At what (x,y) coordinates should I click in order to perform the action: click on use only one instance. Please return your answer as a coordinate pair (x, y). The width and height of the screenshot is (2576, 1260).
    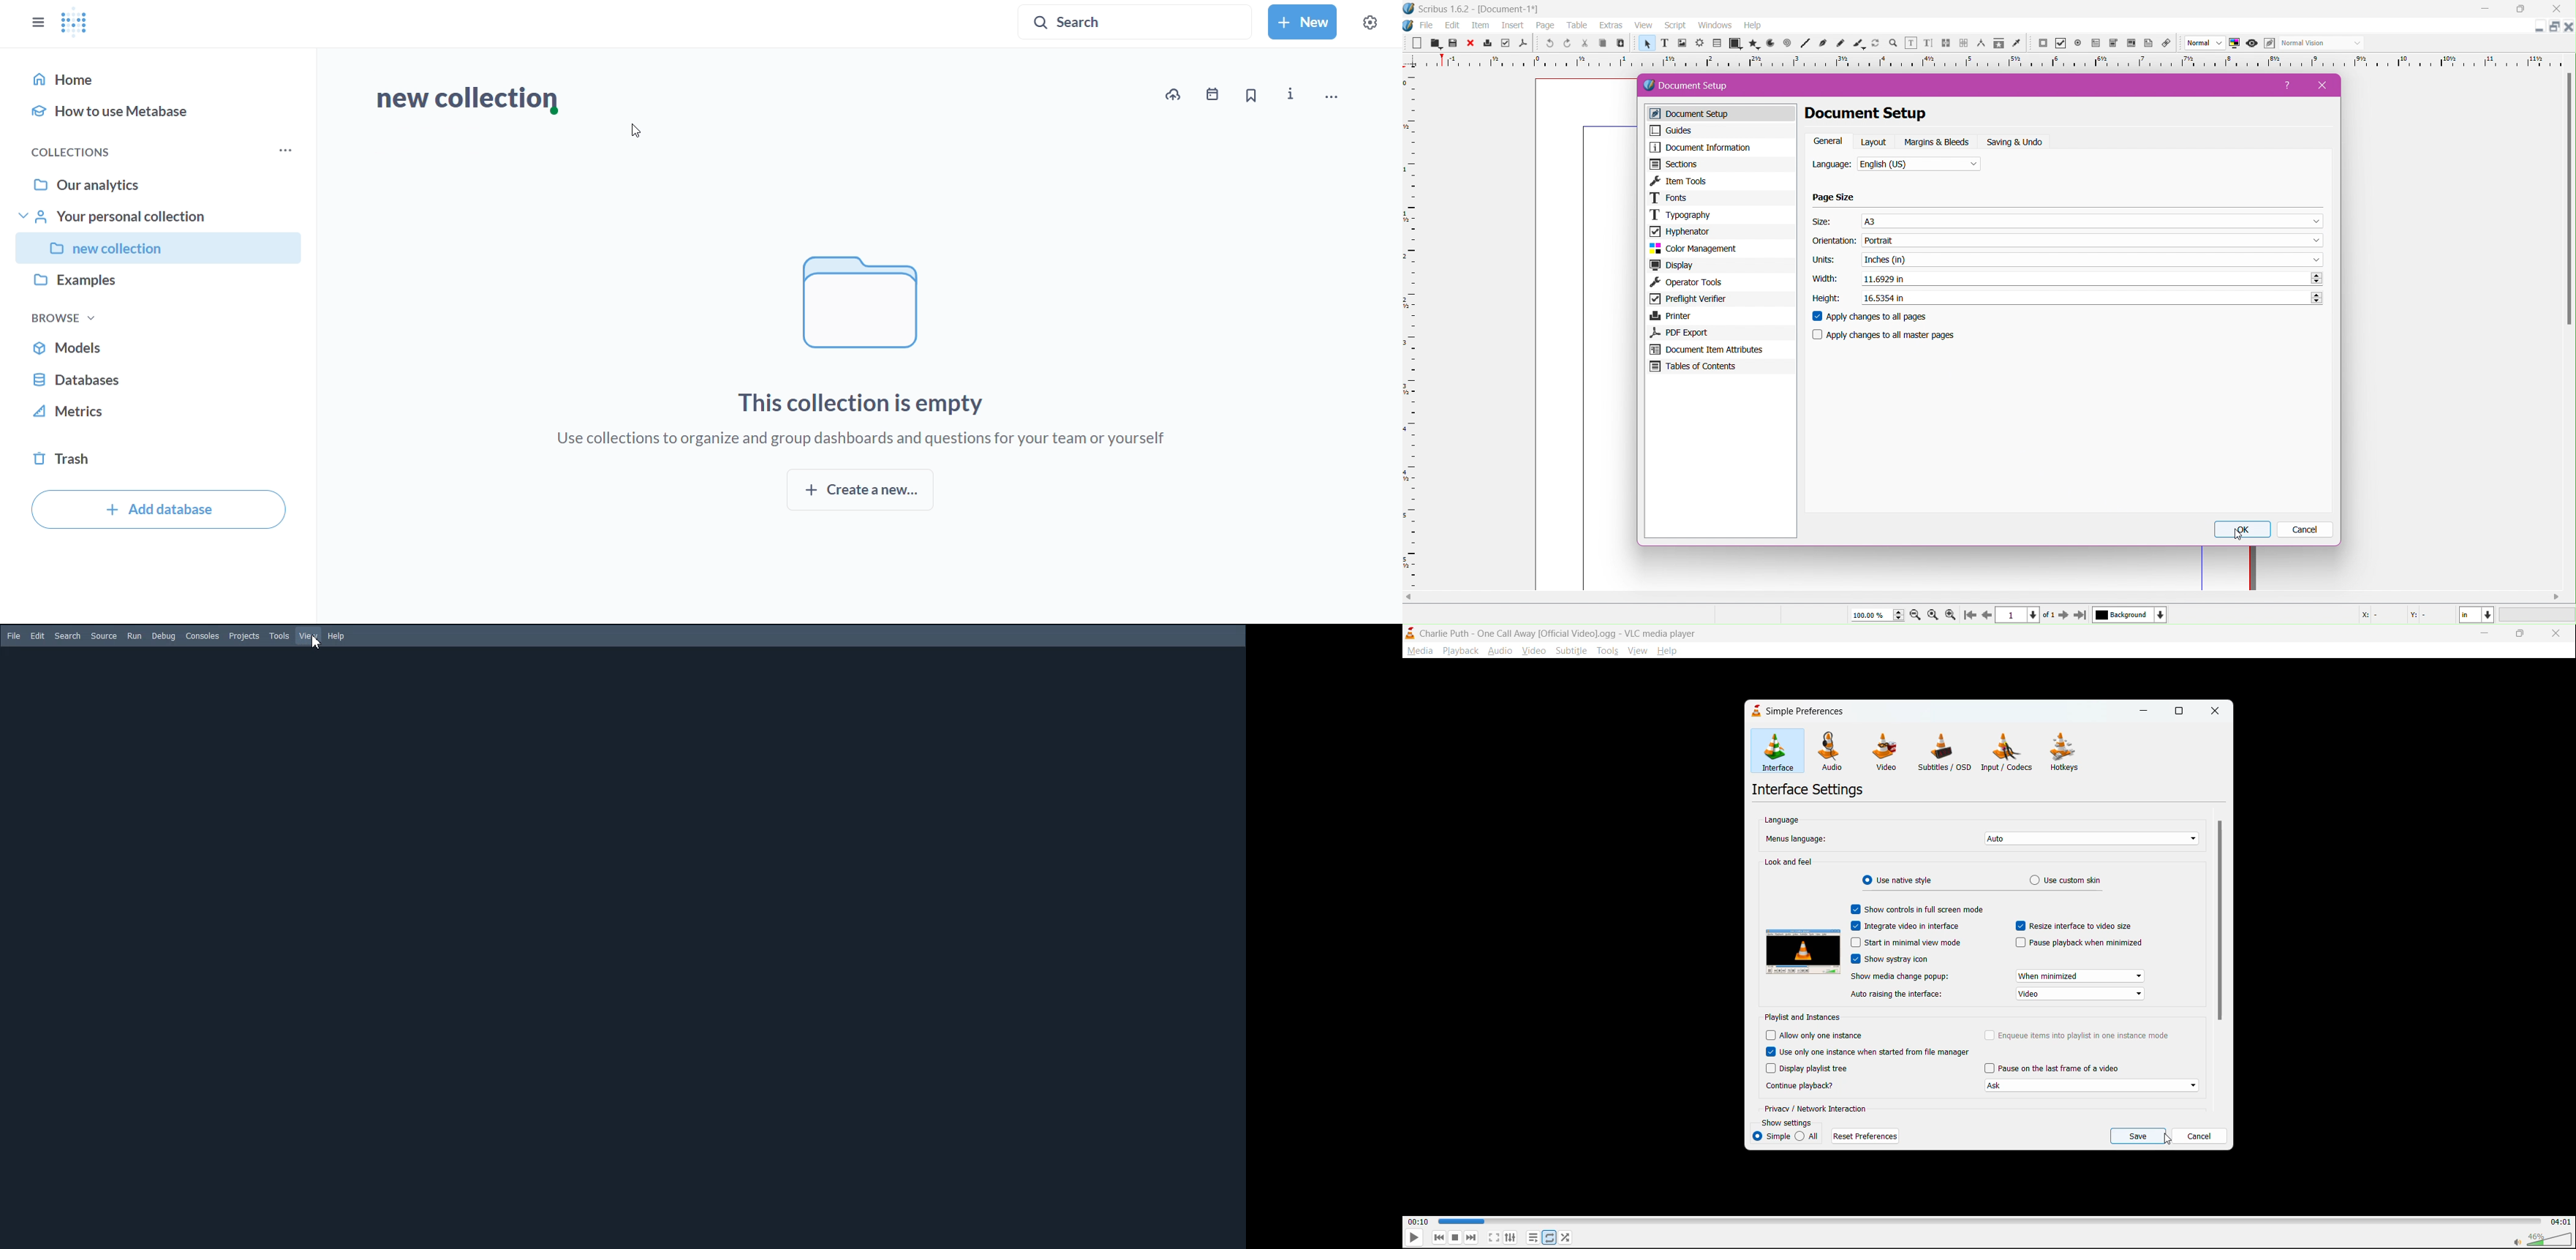
    Looking at the image, I should click on (1875, 1053).